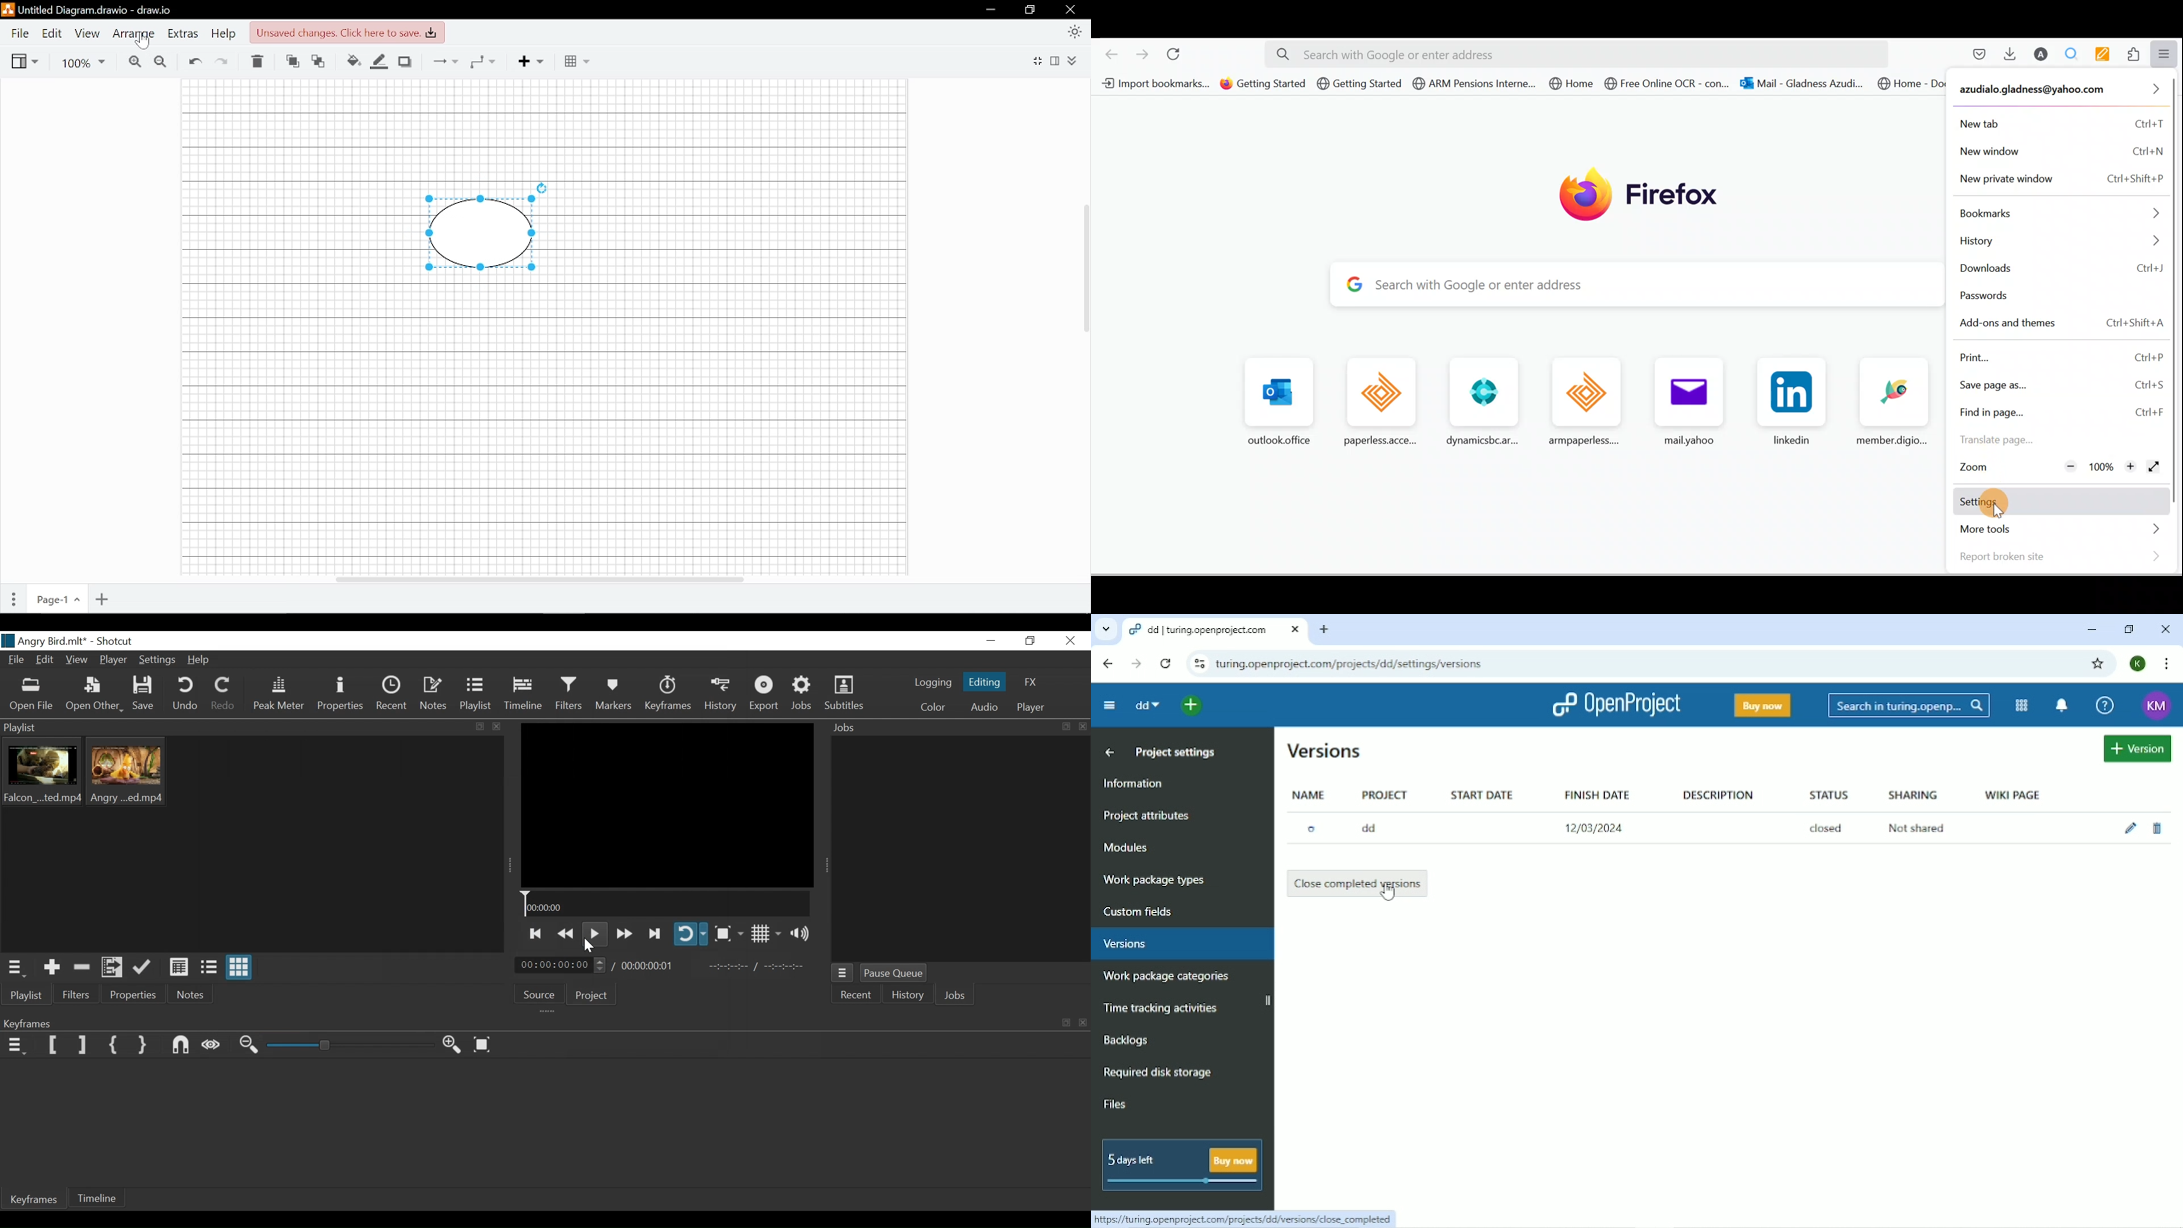 The width and height of the screenshot is (2184, 1232). What do you see at coordinates (541, 994) in the screenshot?
I see `Source` at bounding box center [541, 994].